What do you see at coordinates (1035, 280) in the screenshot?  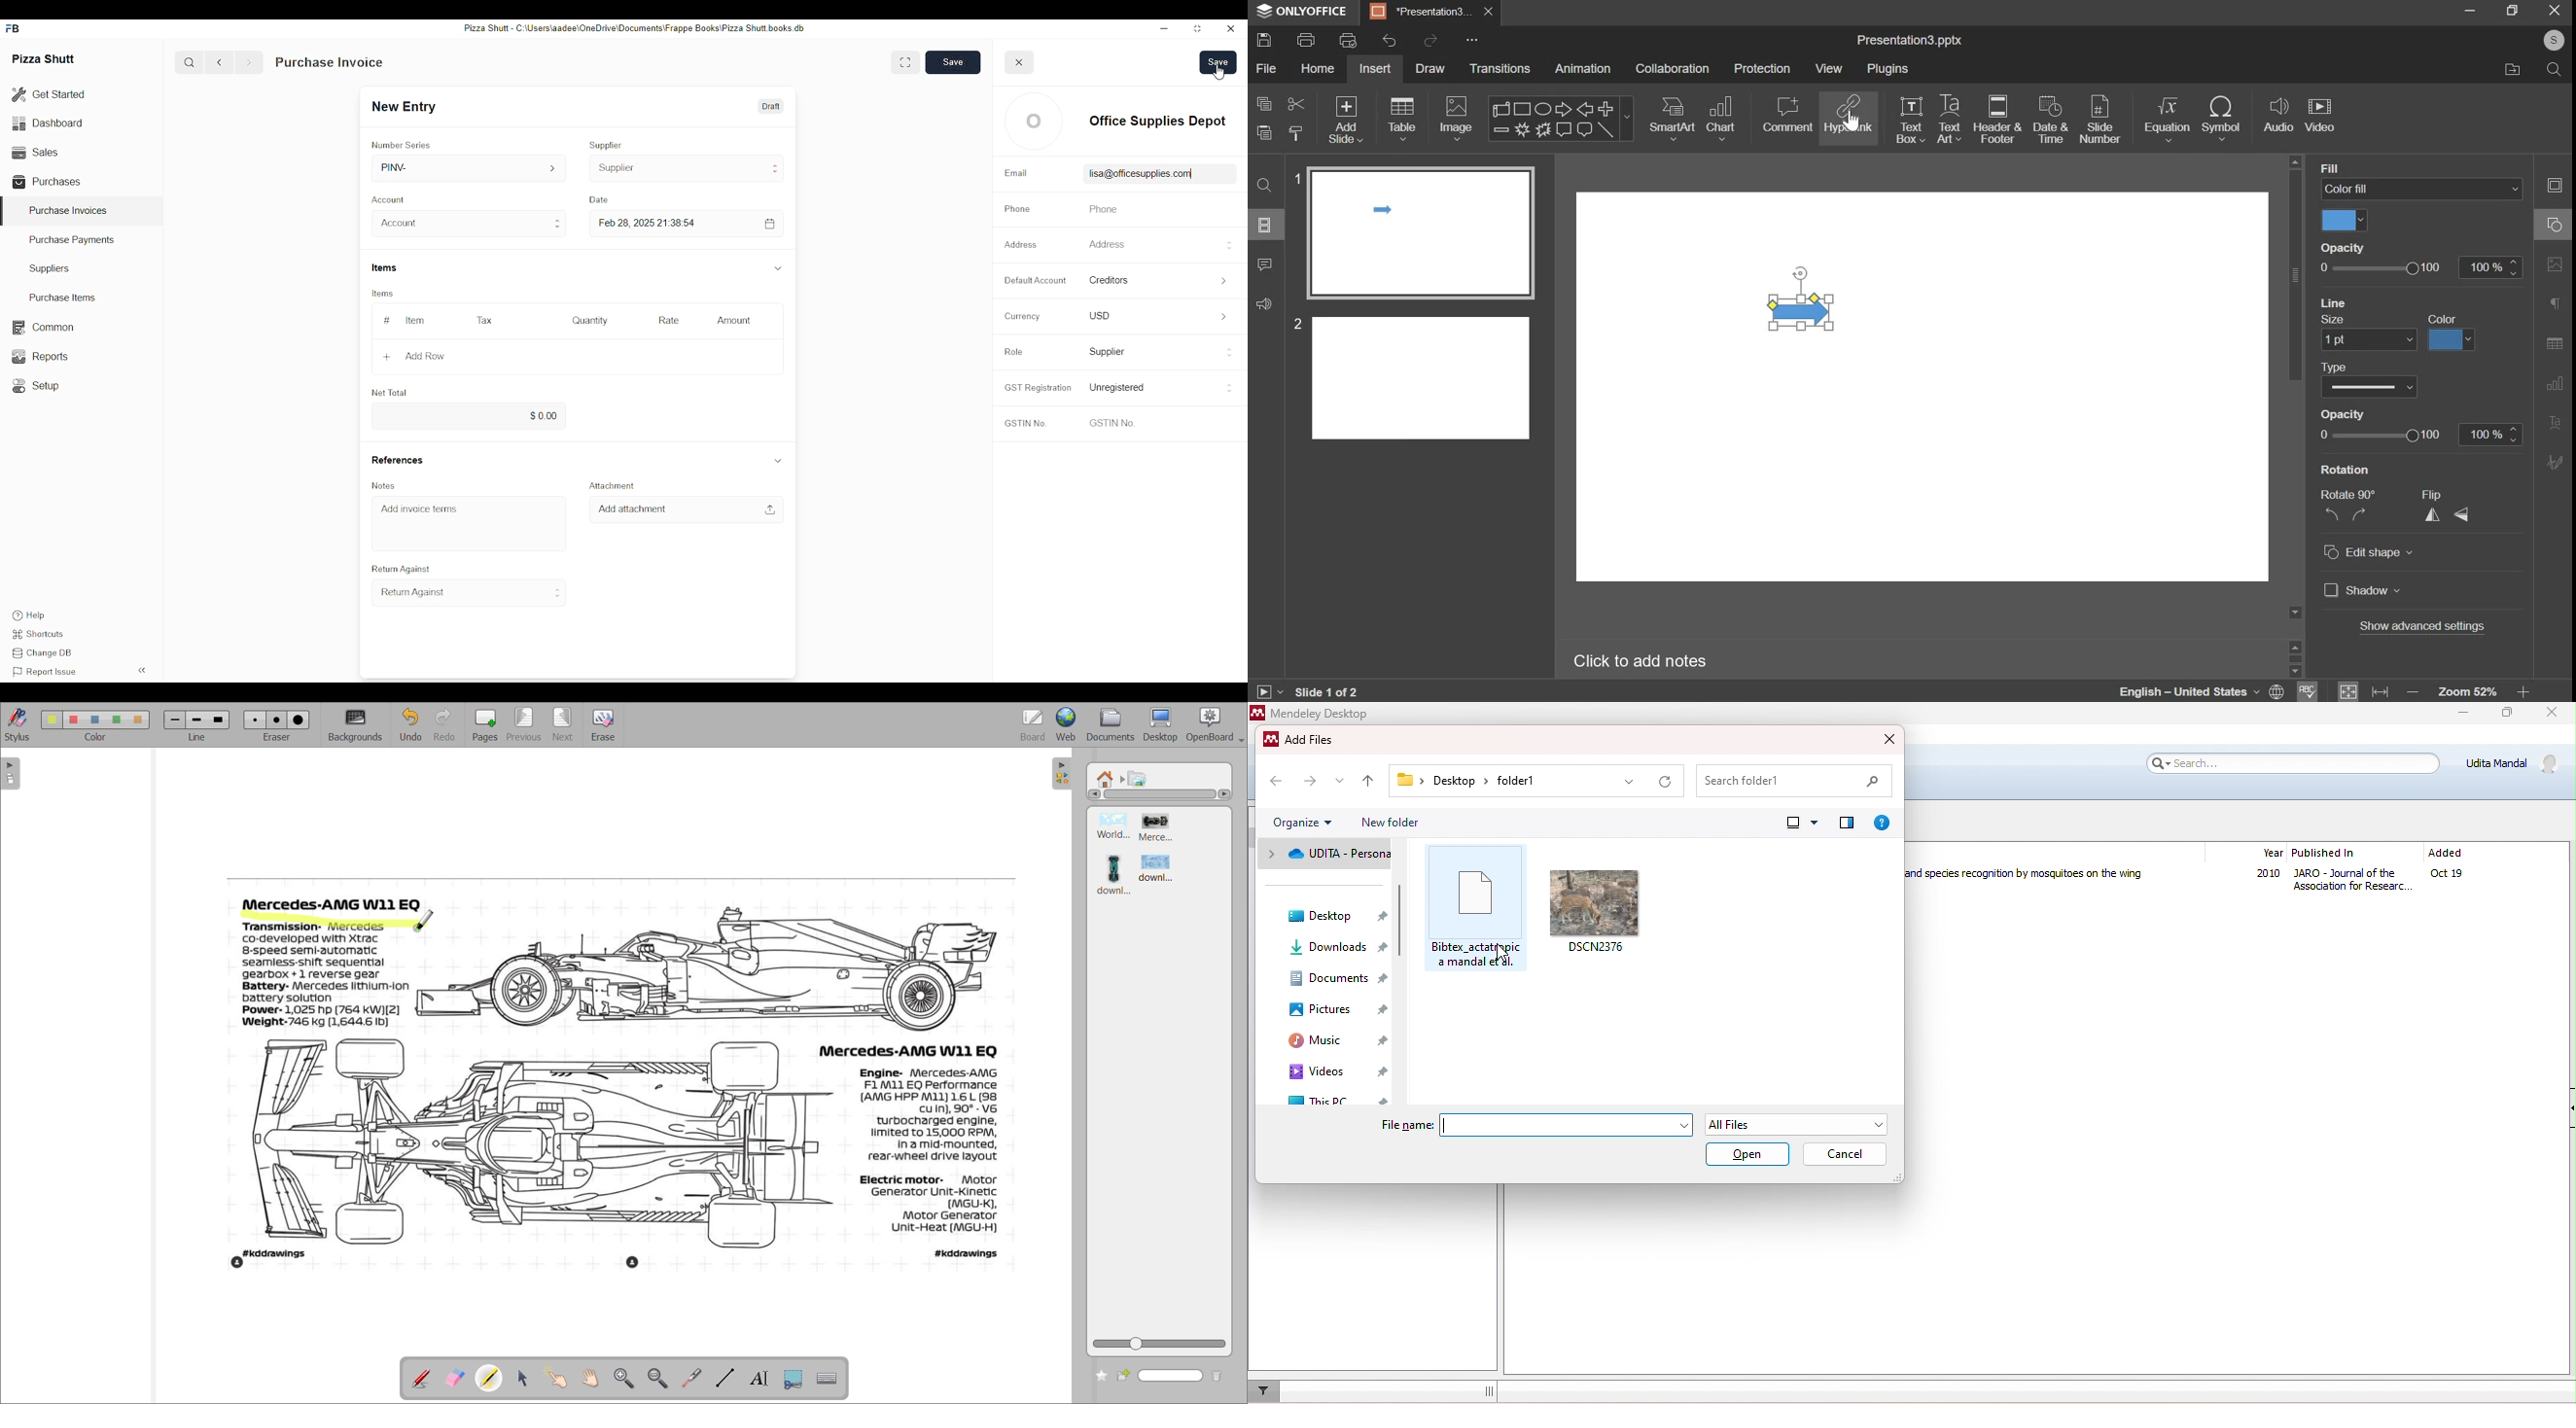 I see `Default Account` at bounding box center [1035, 280].